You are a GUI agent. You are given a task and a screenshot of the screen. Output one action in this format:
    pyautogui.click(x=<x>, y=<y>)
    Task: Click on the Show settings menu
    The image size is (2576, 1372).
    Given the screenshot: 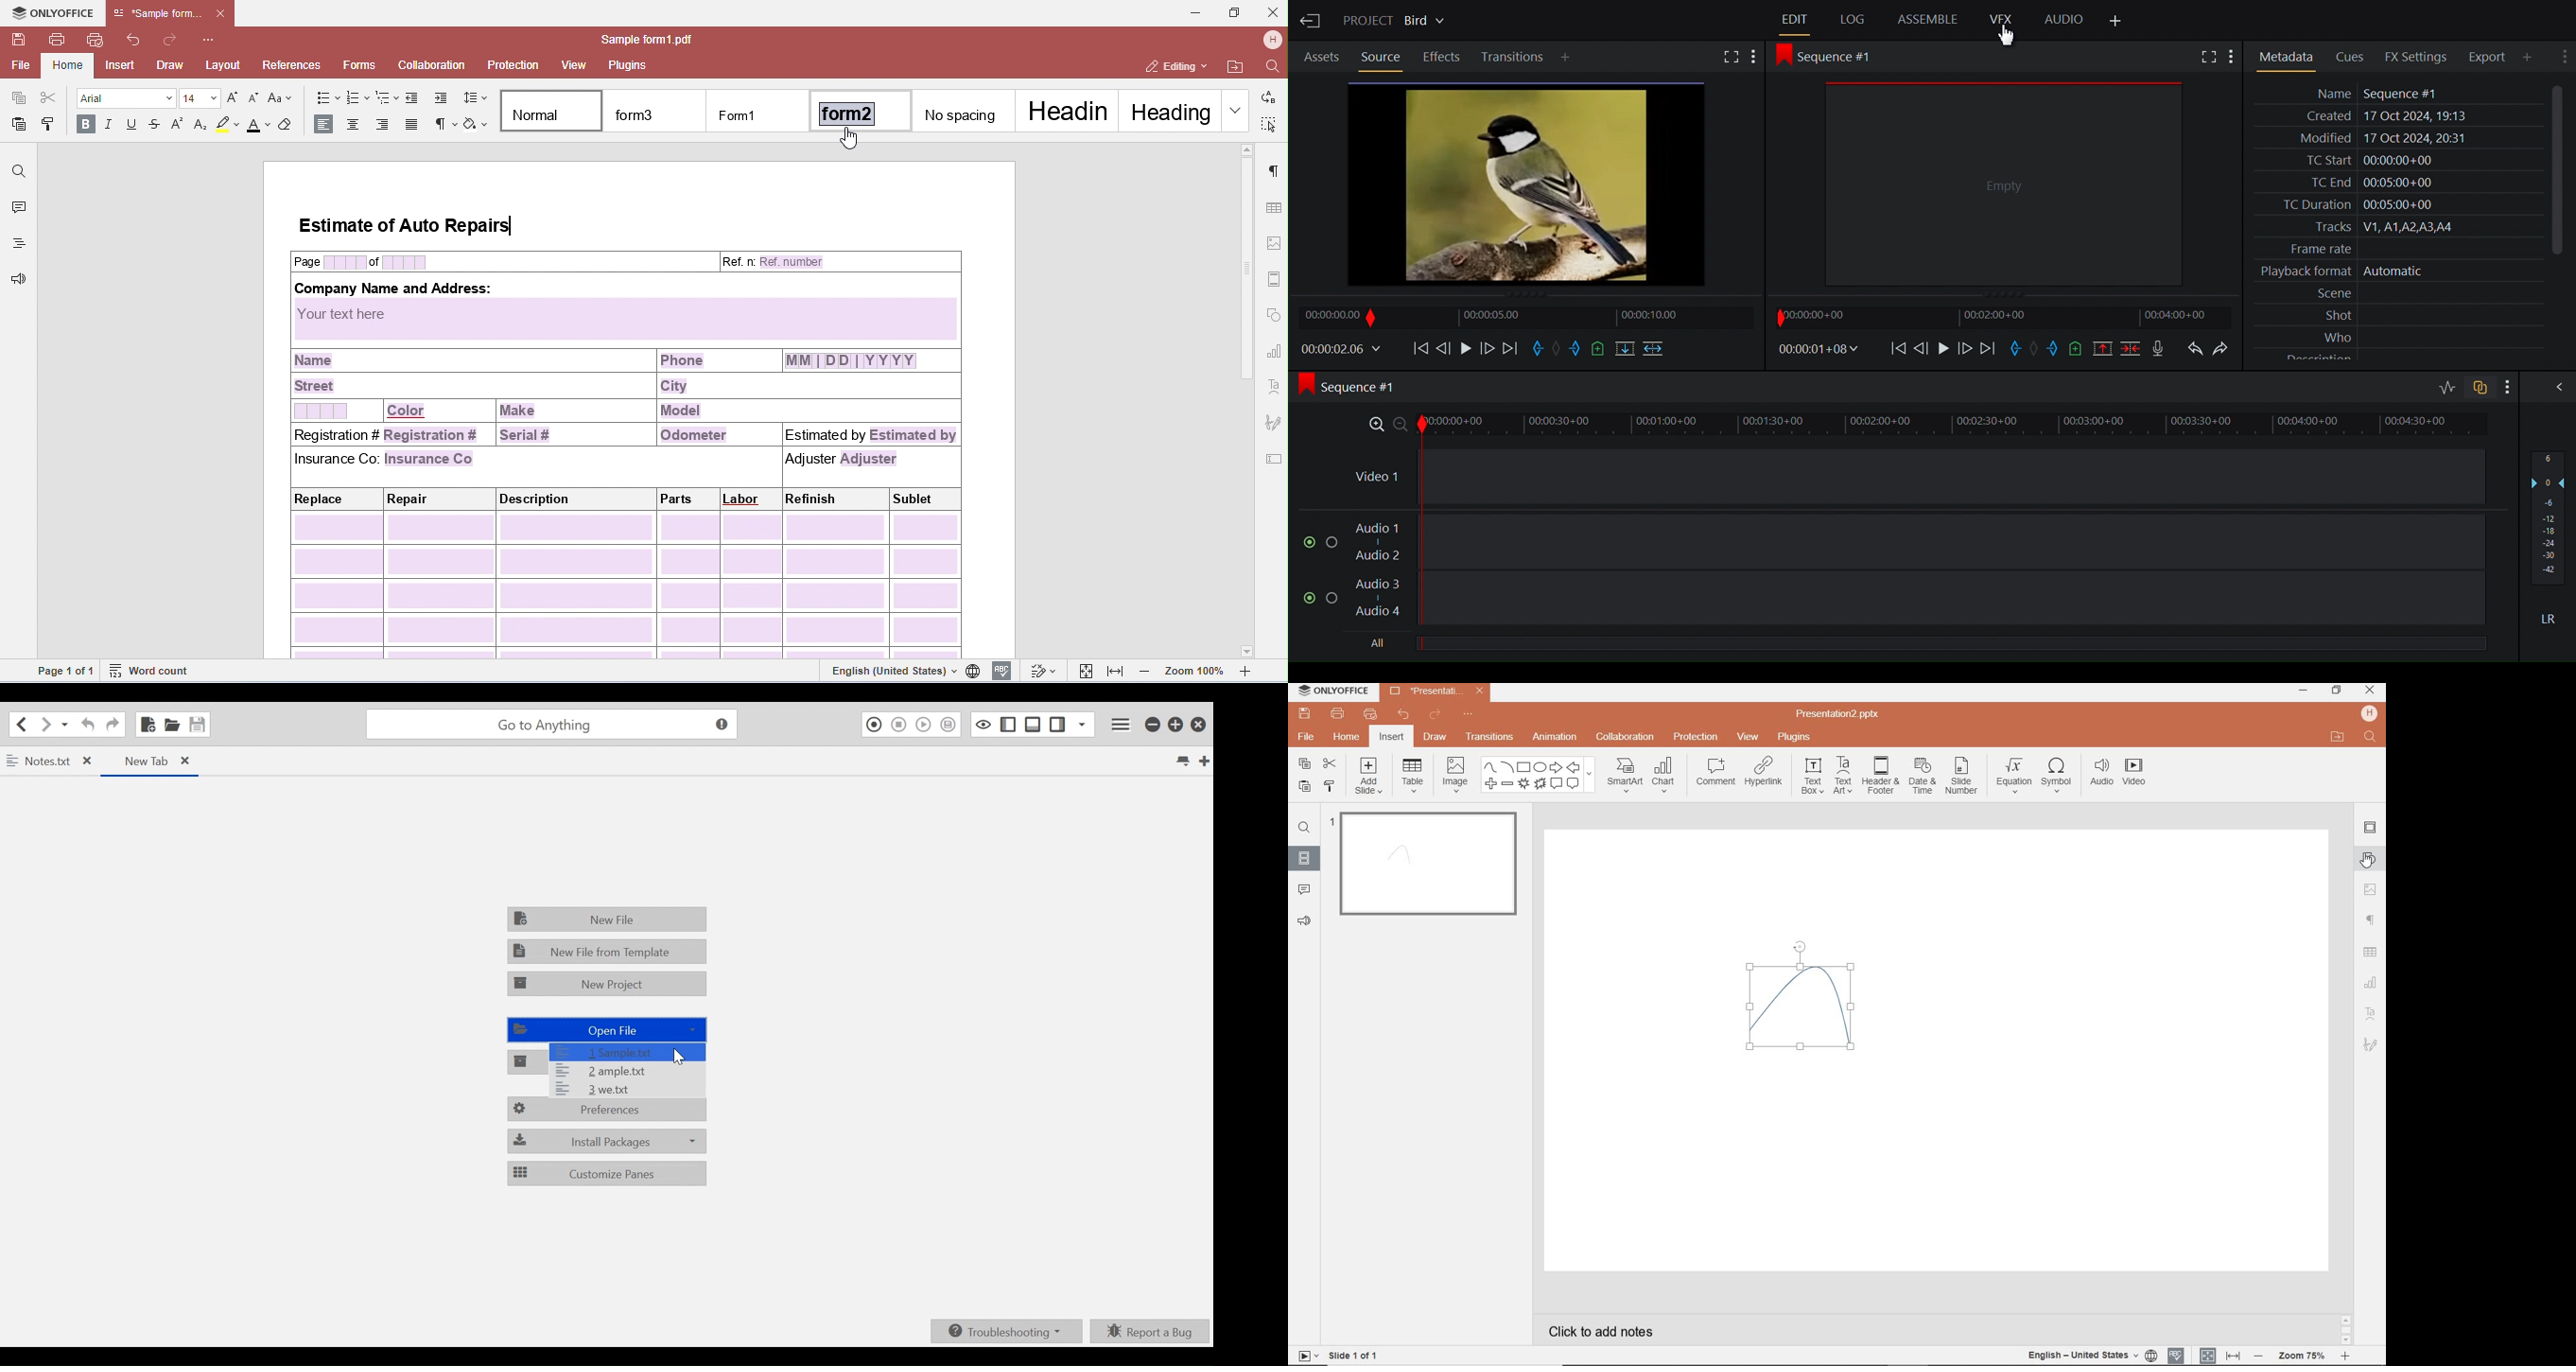 What is the action you would take?
    pyautogui.click(x=2566, y=54)
    